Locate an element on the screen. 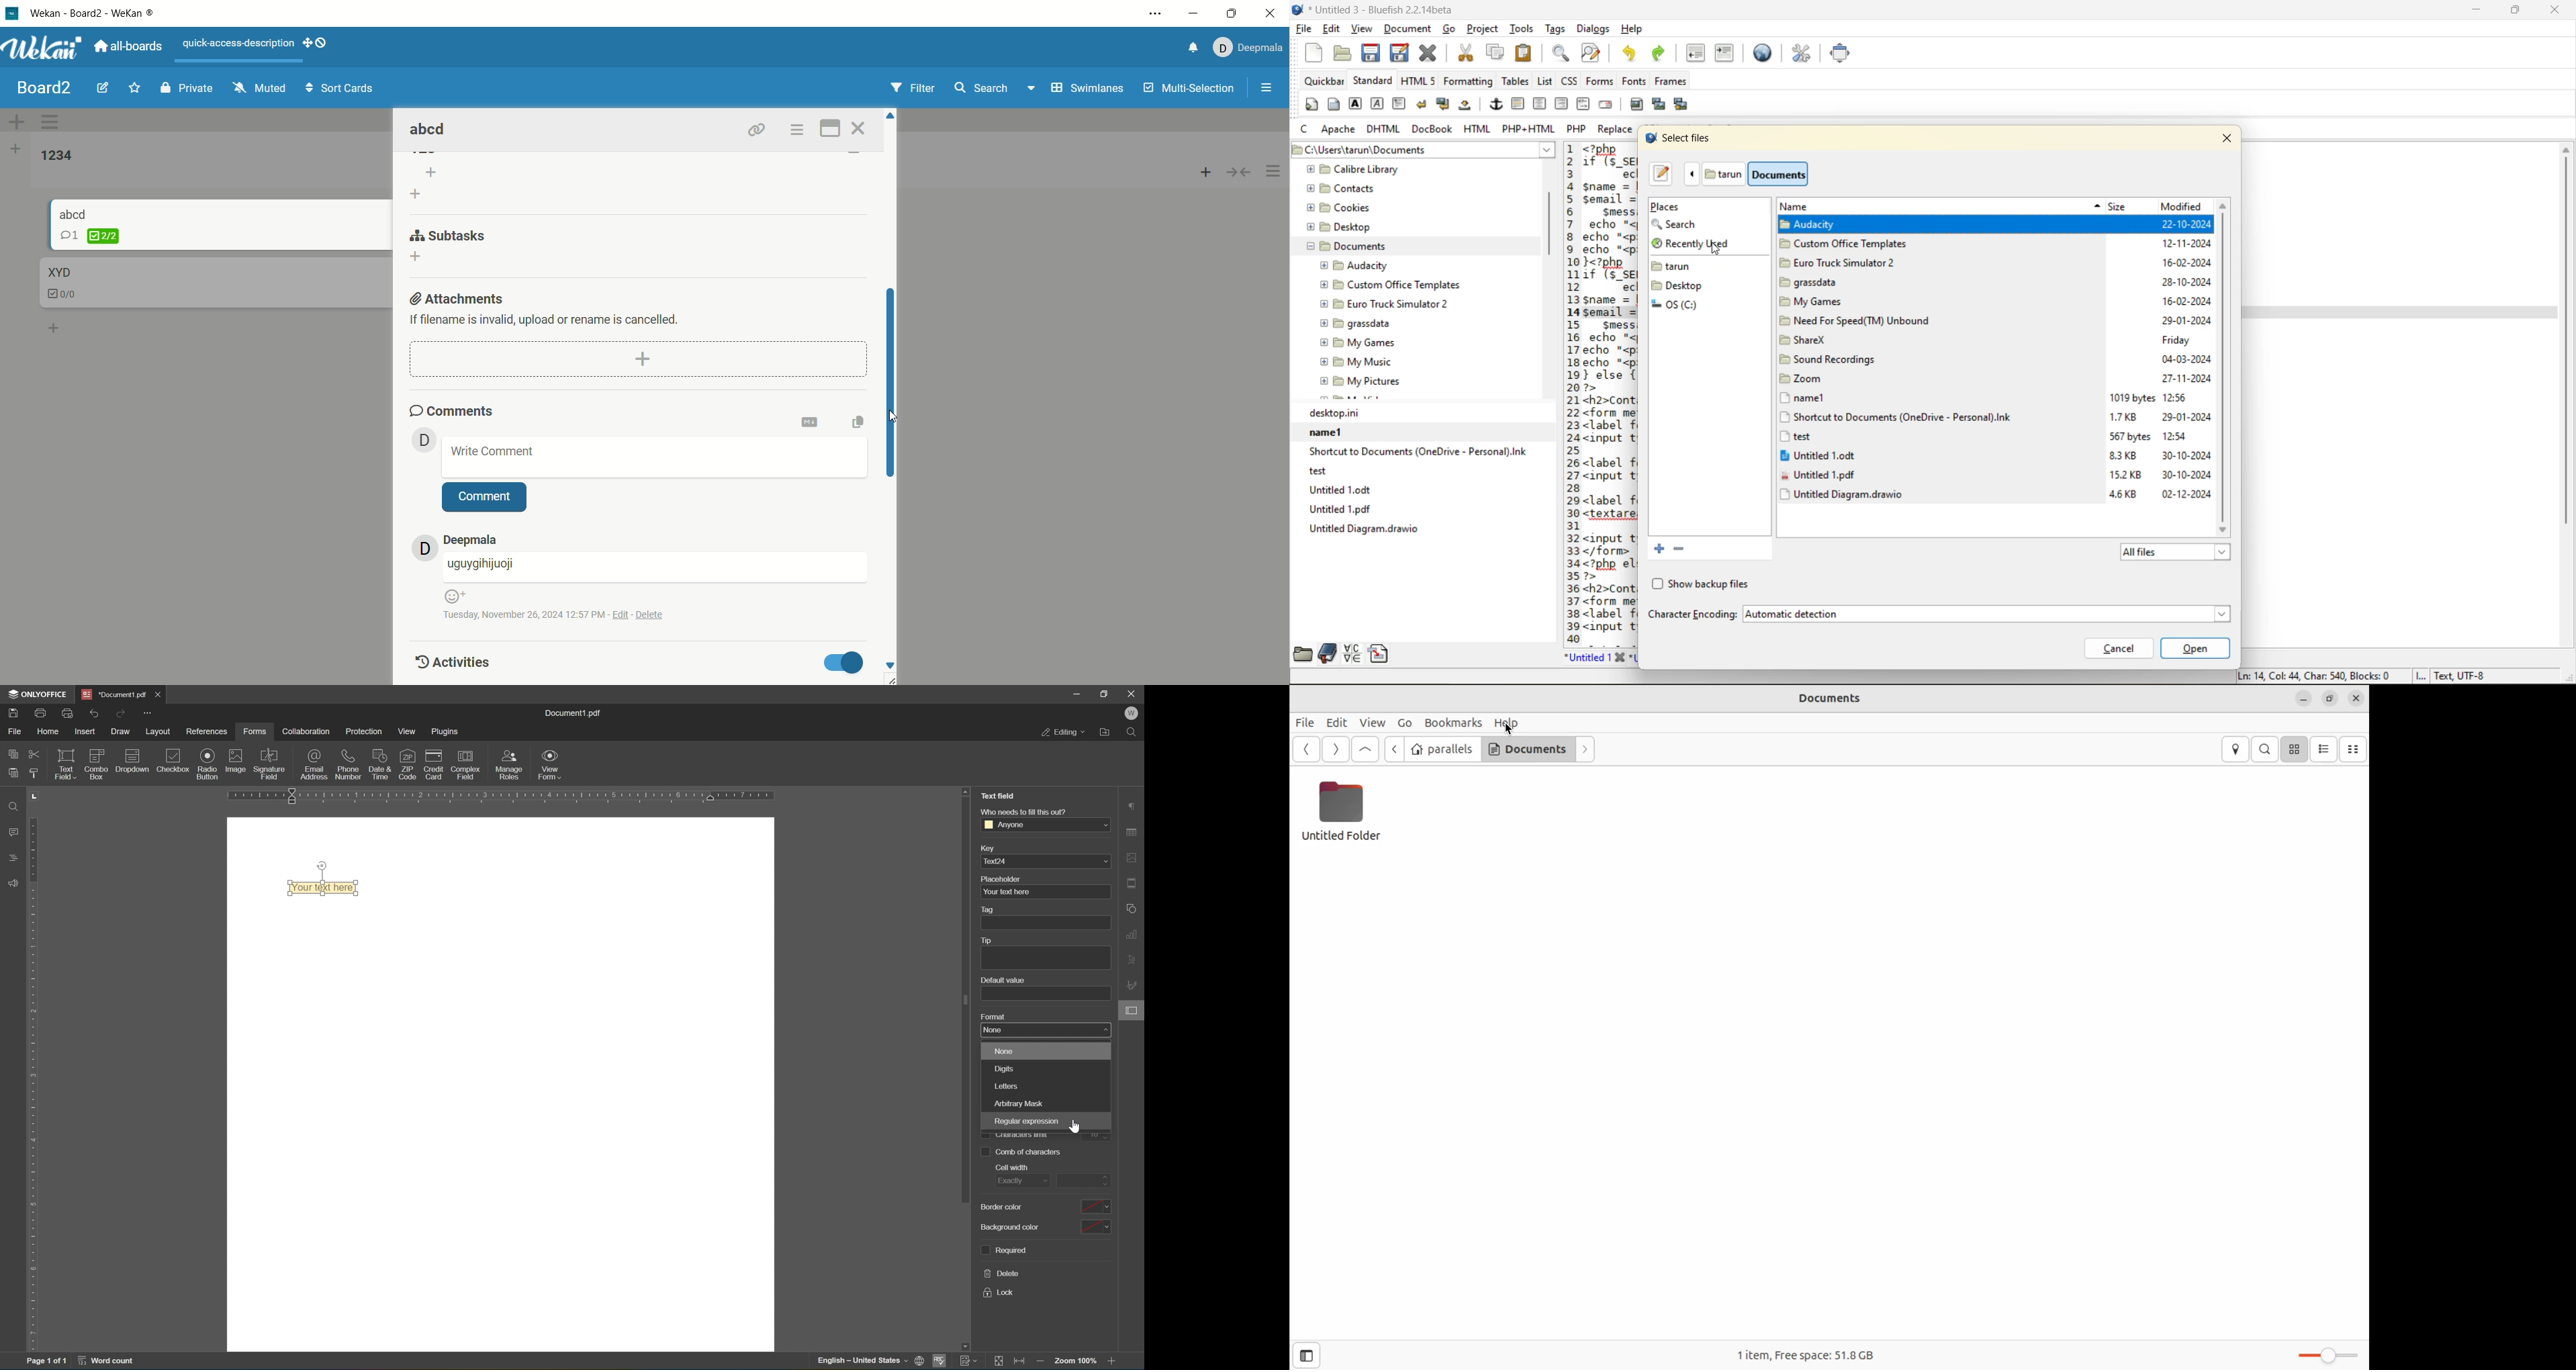 Image resolution: width=2576 pixels, height=1372 pixels. select files is located at coordinates (1676, 137).